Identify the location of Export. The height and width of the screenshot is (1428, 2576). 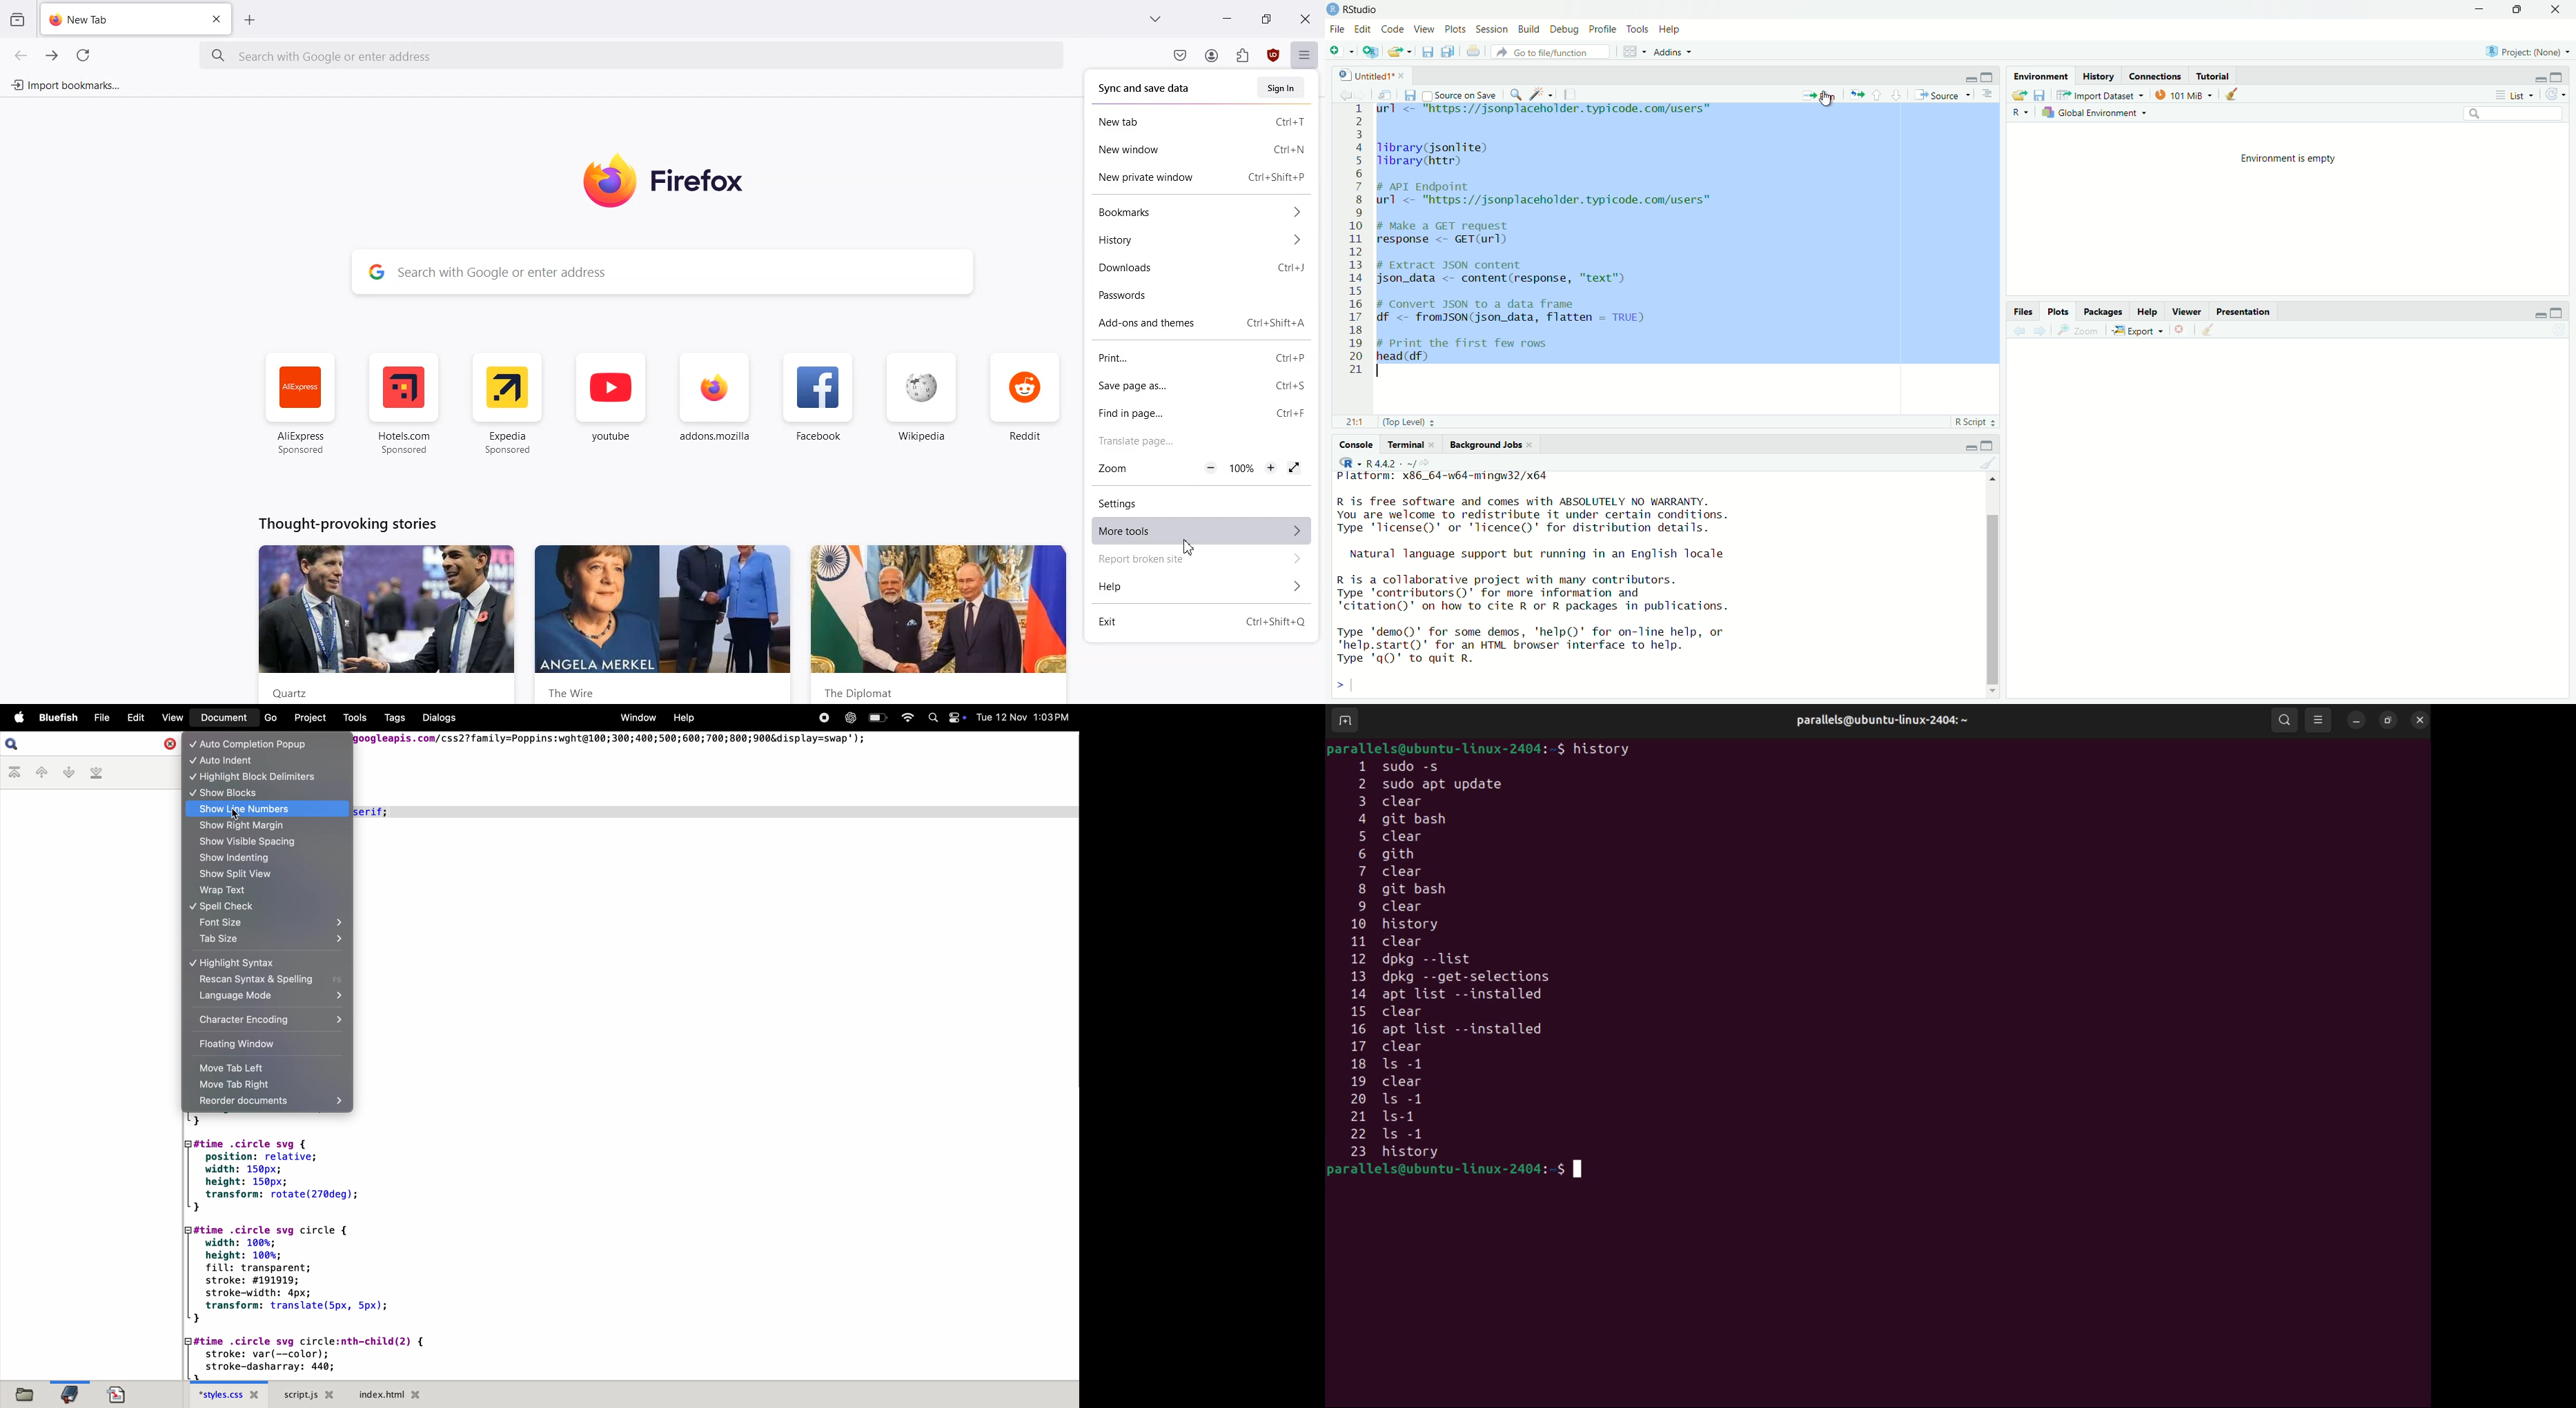
(2136, 331).